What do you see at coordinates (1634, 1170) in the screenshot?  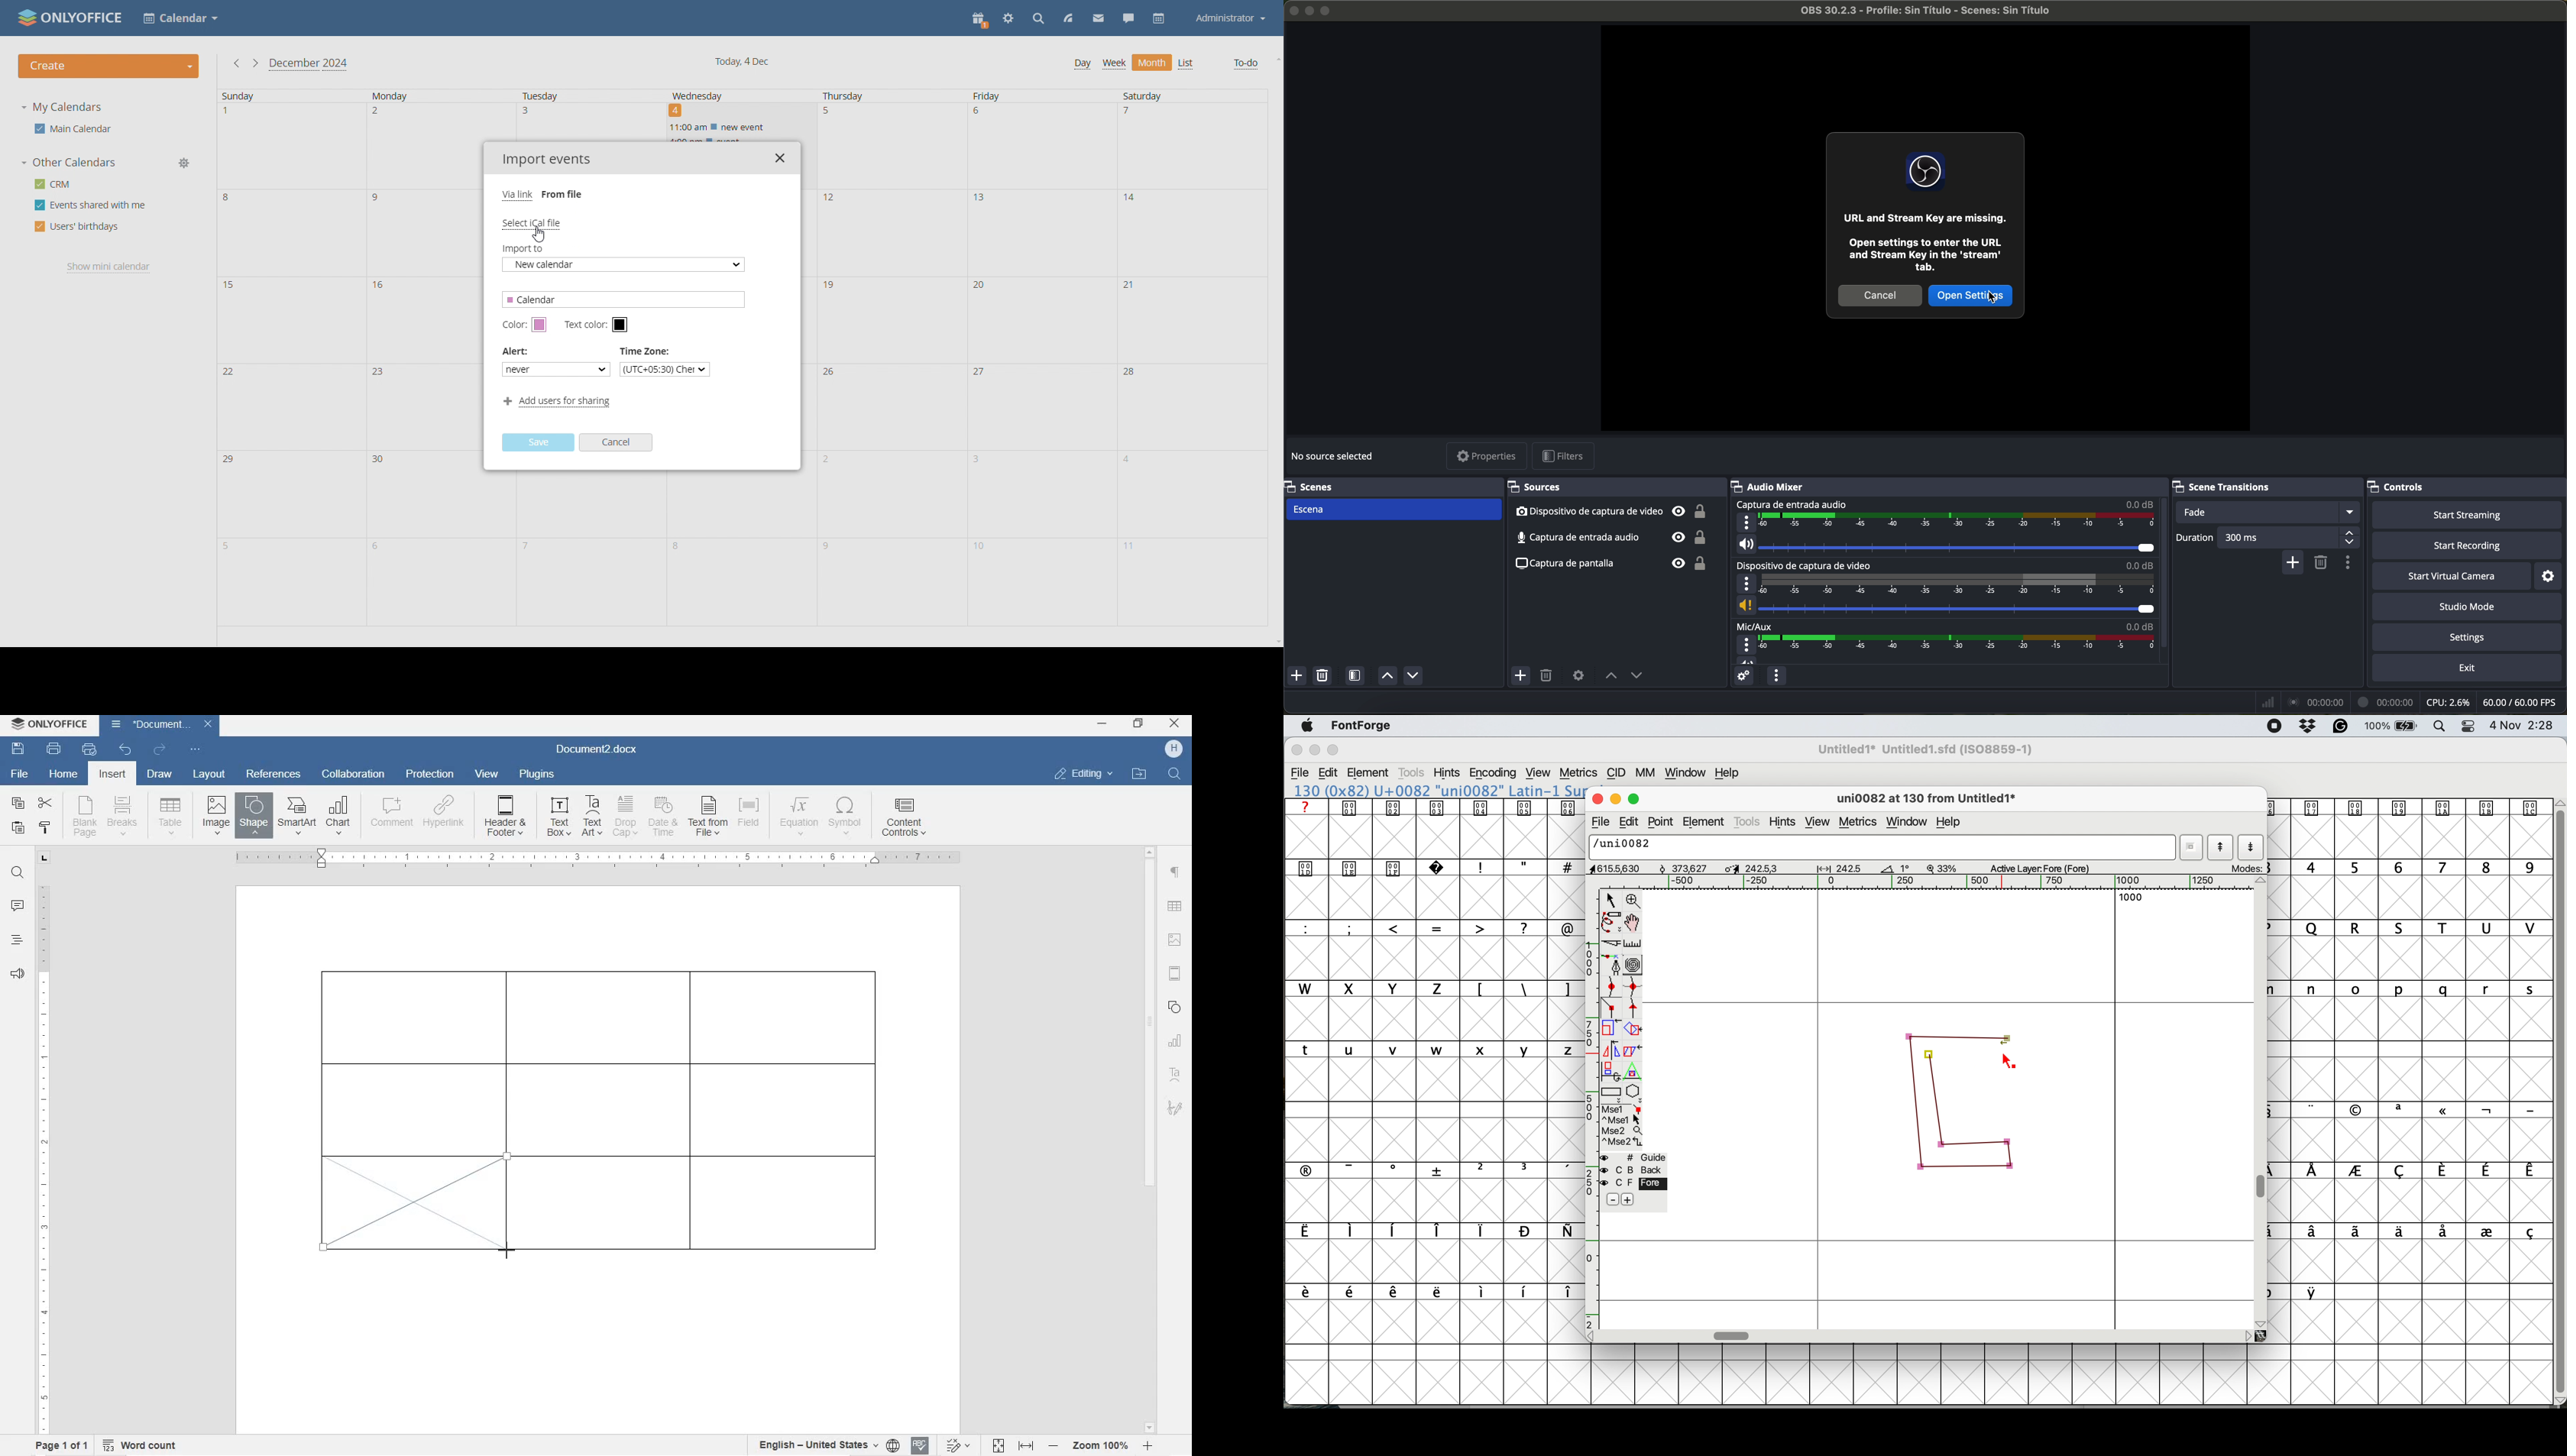 I see `back` at bounding box center [1634, 1170].